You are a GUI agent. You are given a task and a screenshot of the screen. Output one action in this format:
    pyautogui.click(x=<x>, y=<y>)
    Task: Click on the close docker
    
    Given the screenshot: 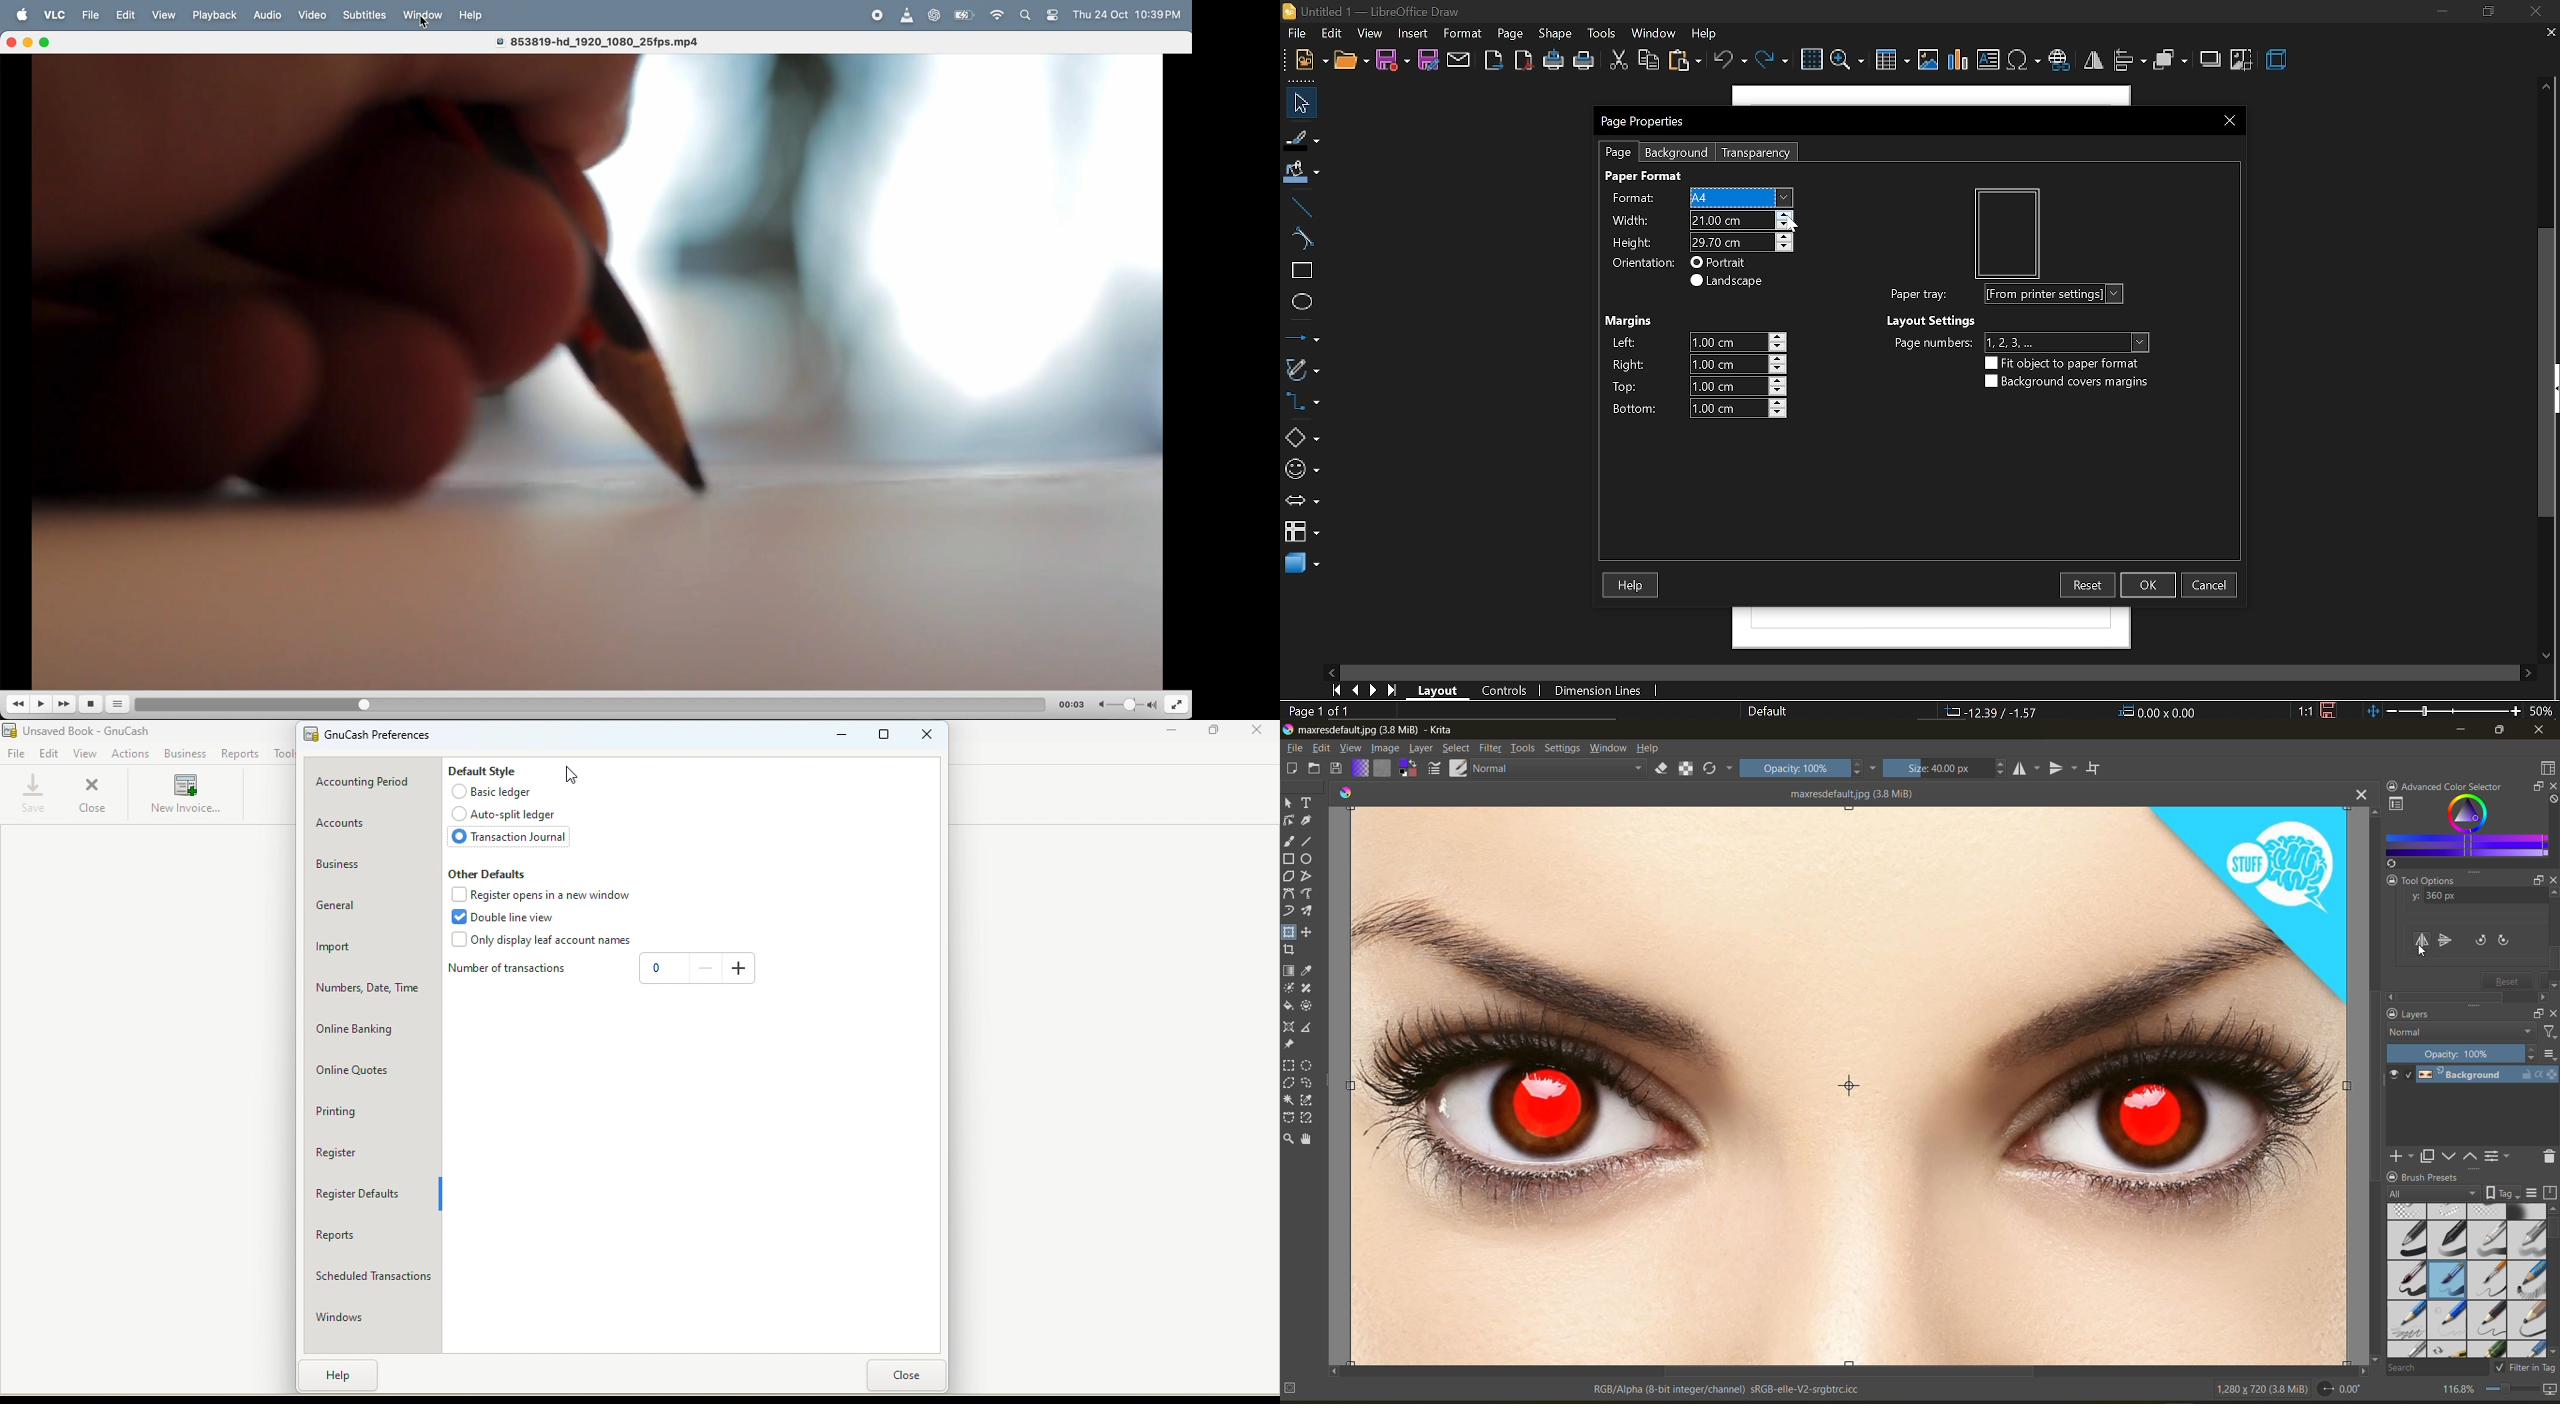 What is the action you would take?
    pyautogui.click(x=2551, y=785)
    